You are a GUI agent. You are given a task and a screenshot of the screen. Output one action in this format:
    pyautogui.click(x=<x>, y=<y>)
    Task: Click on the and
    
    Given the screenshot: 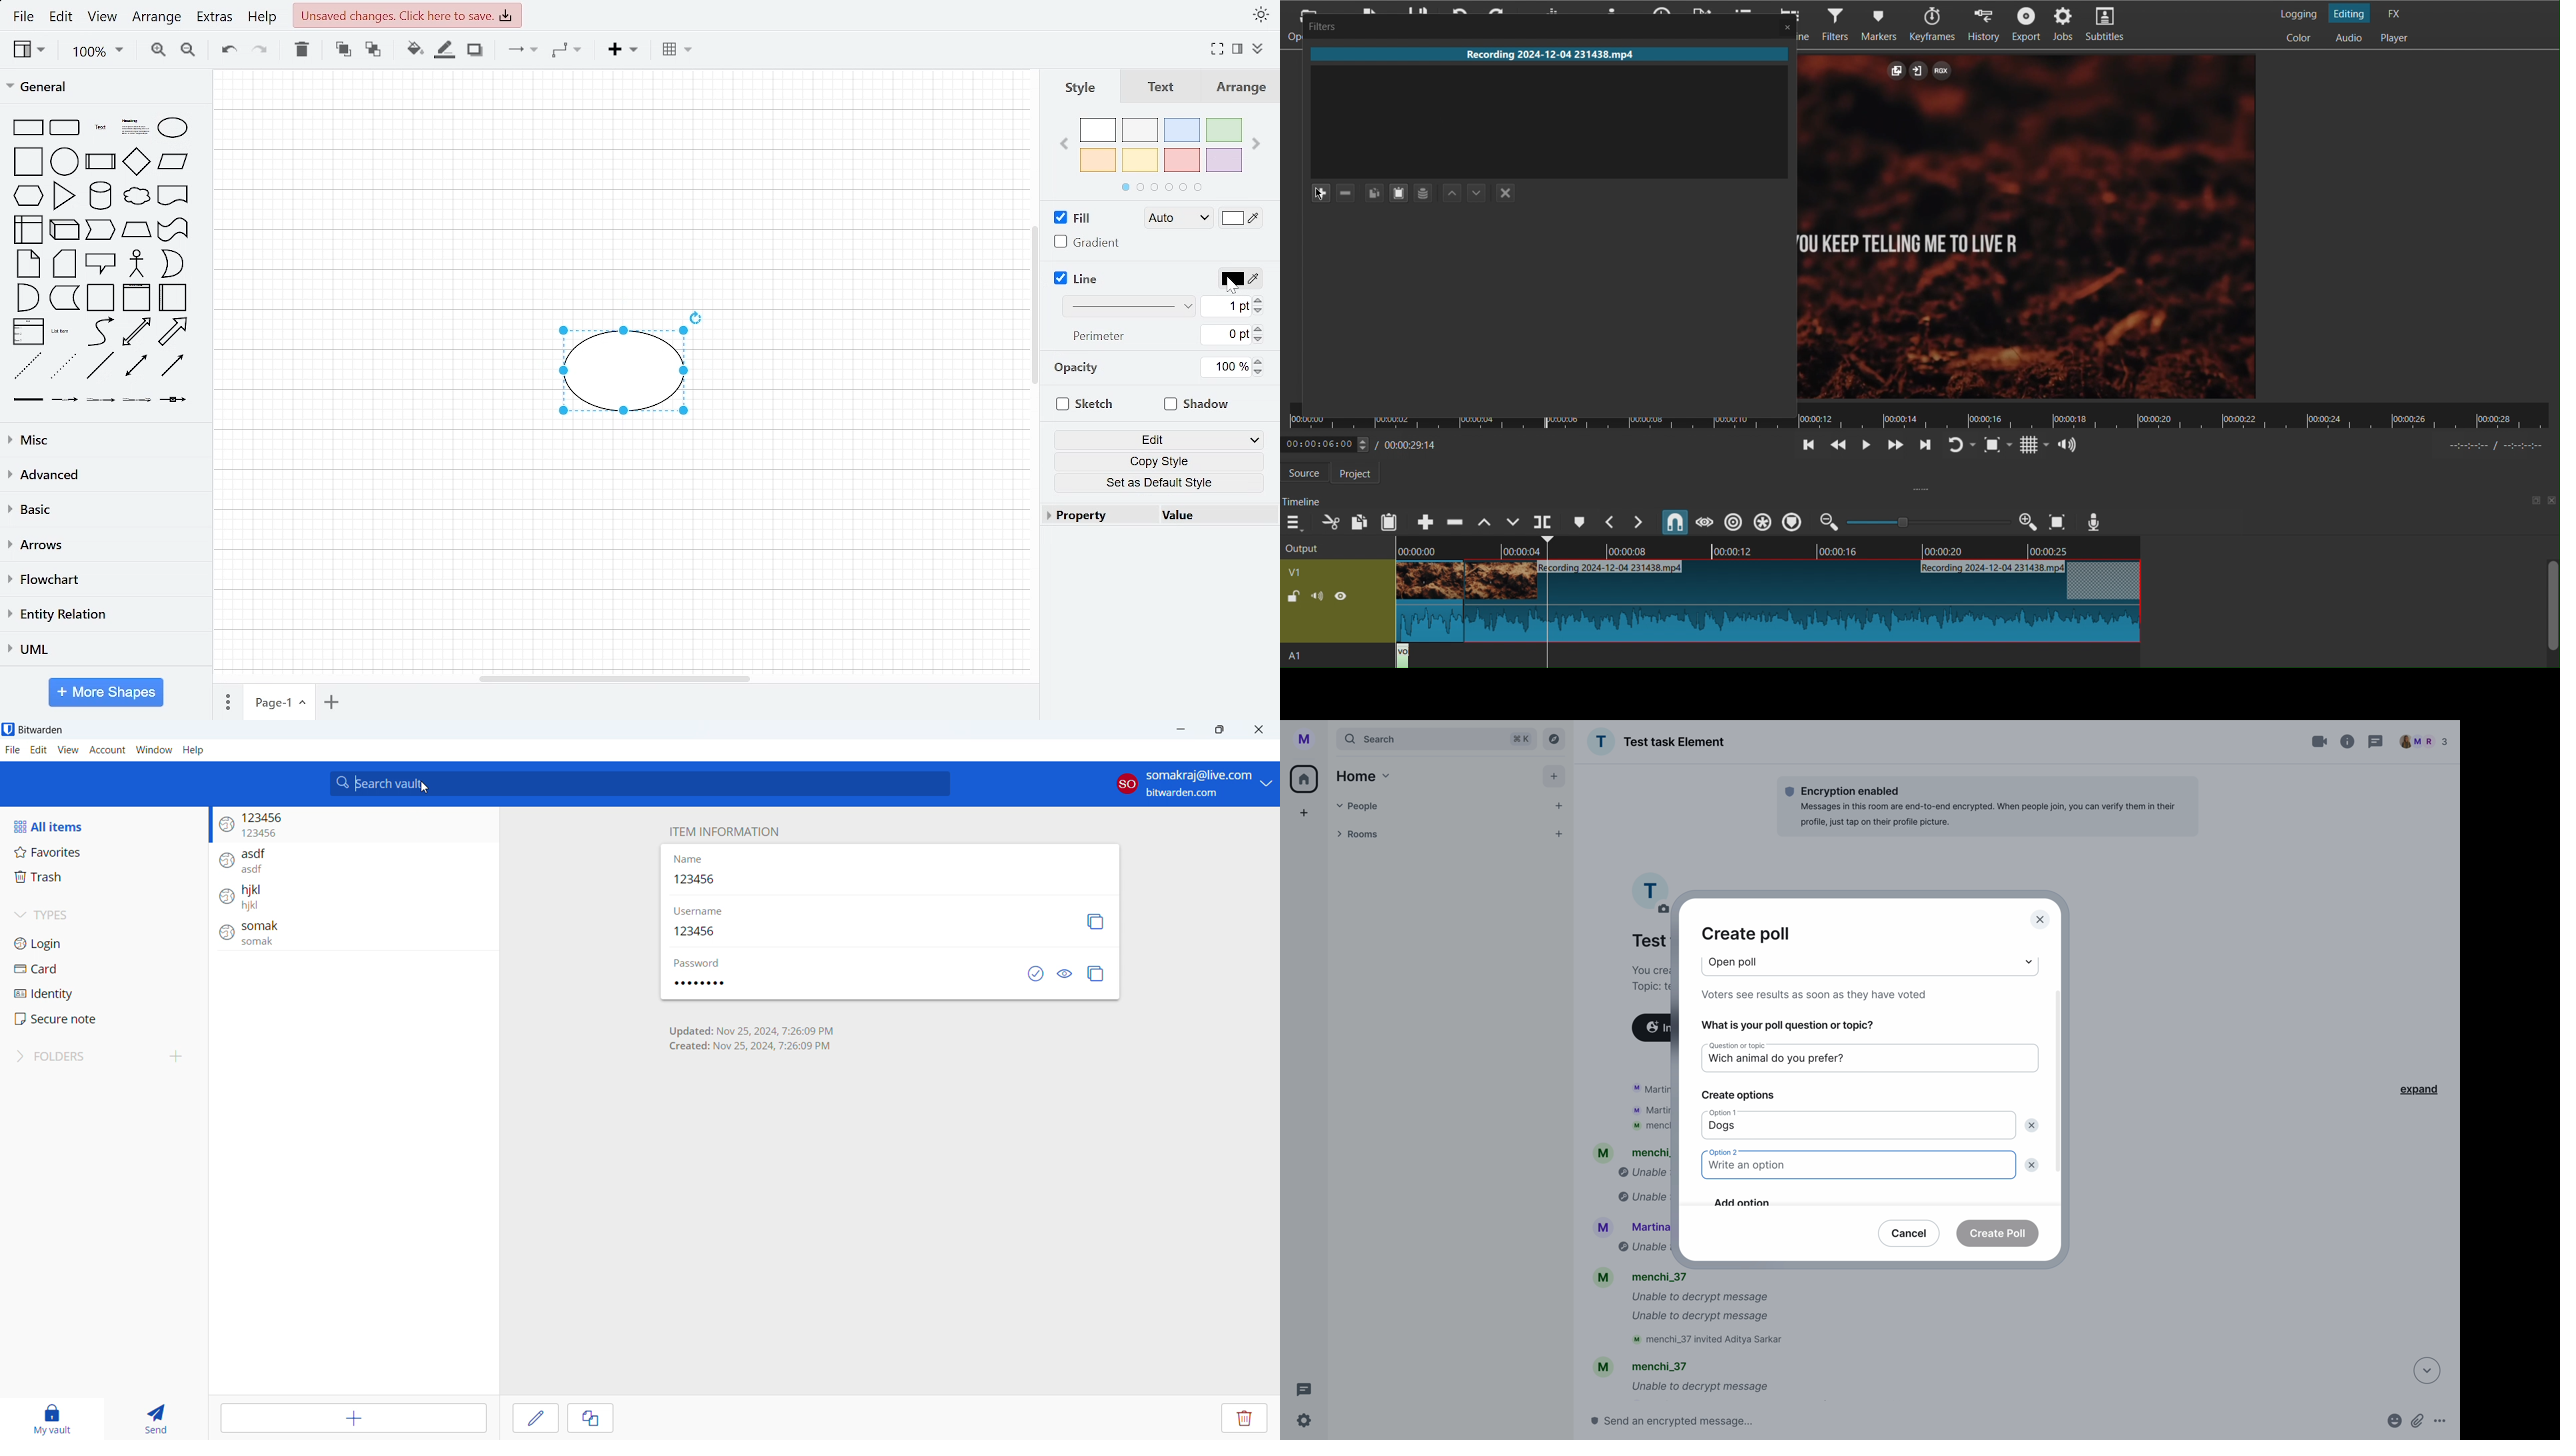 What is the action you would take?
    pyautogui.click(x=30, y=296)
    